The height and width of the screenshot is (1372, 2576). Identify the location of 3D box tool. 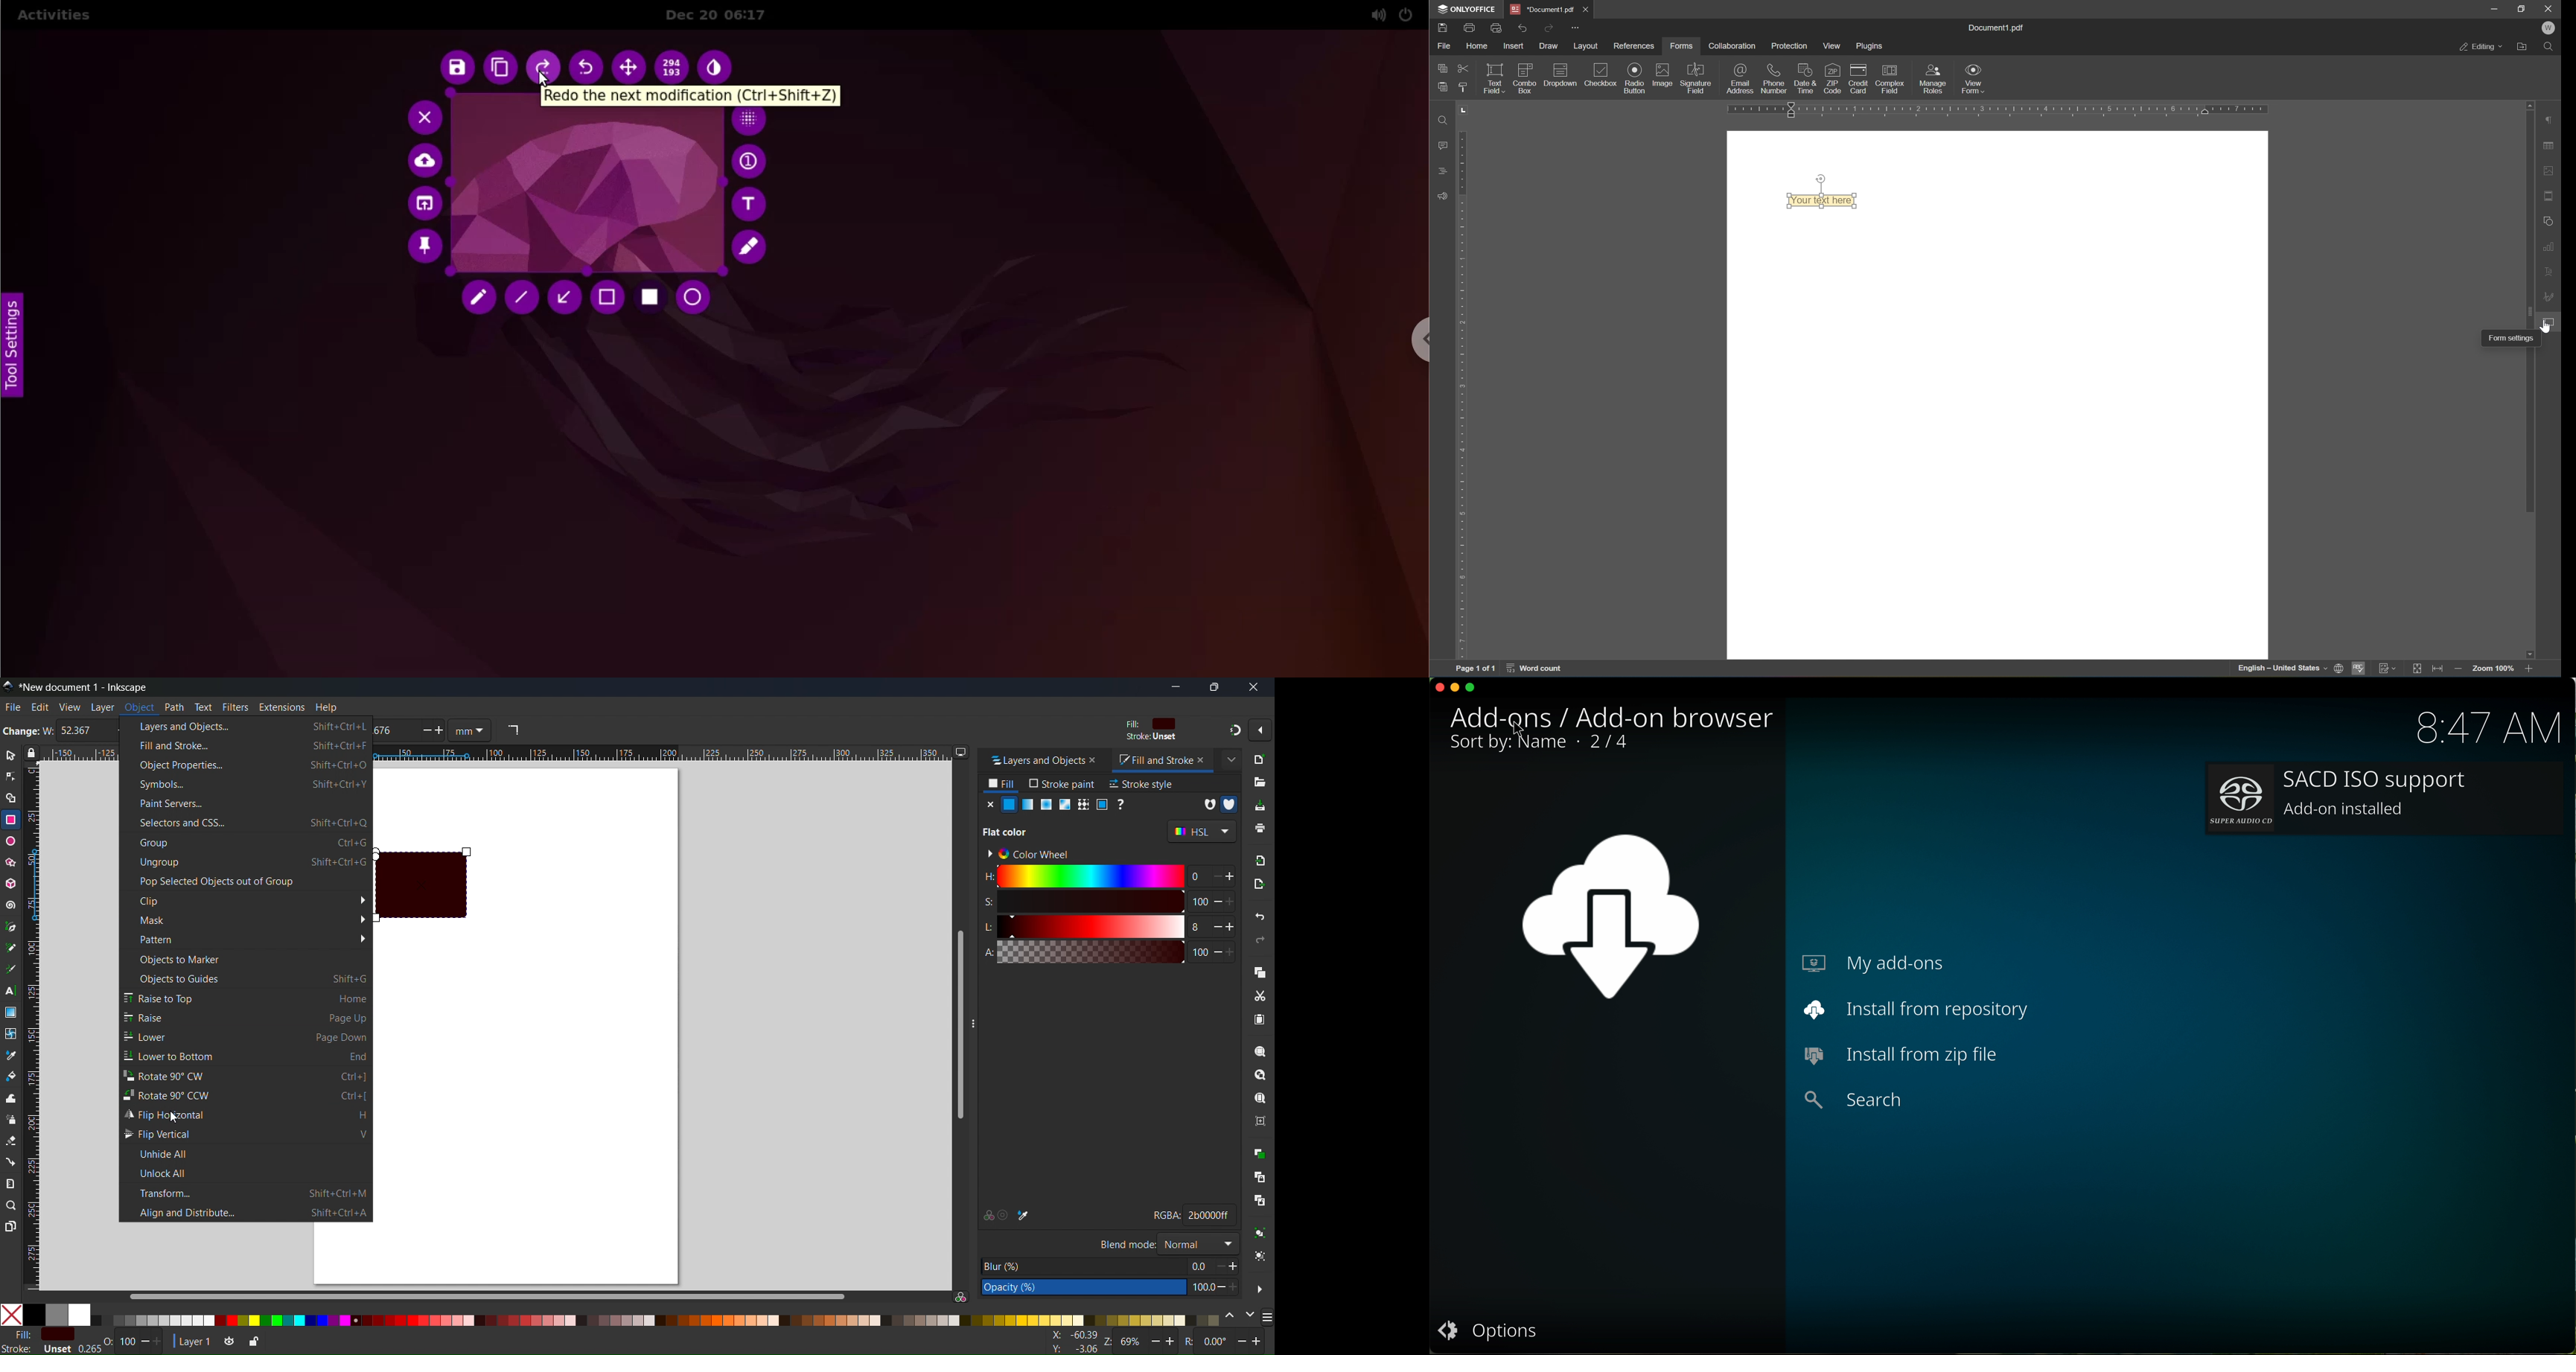
(11, 883).